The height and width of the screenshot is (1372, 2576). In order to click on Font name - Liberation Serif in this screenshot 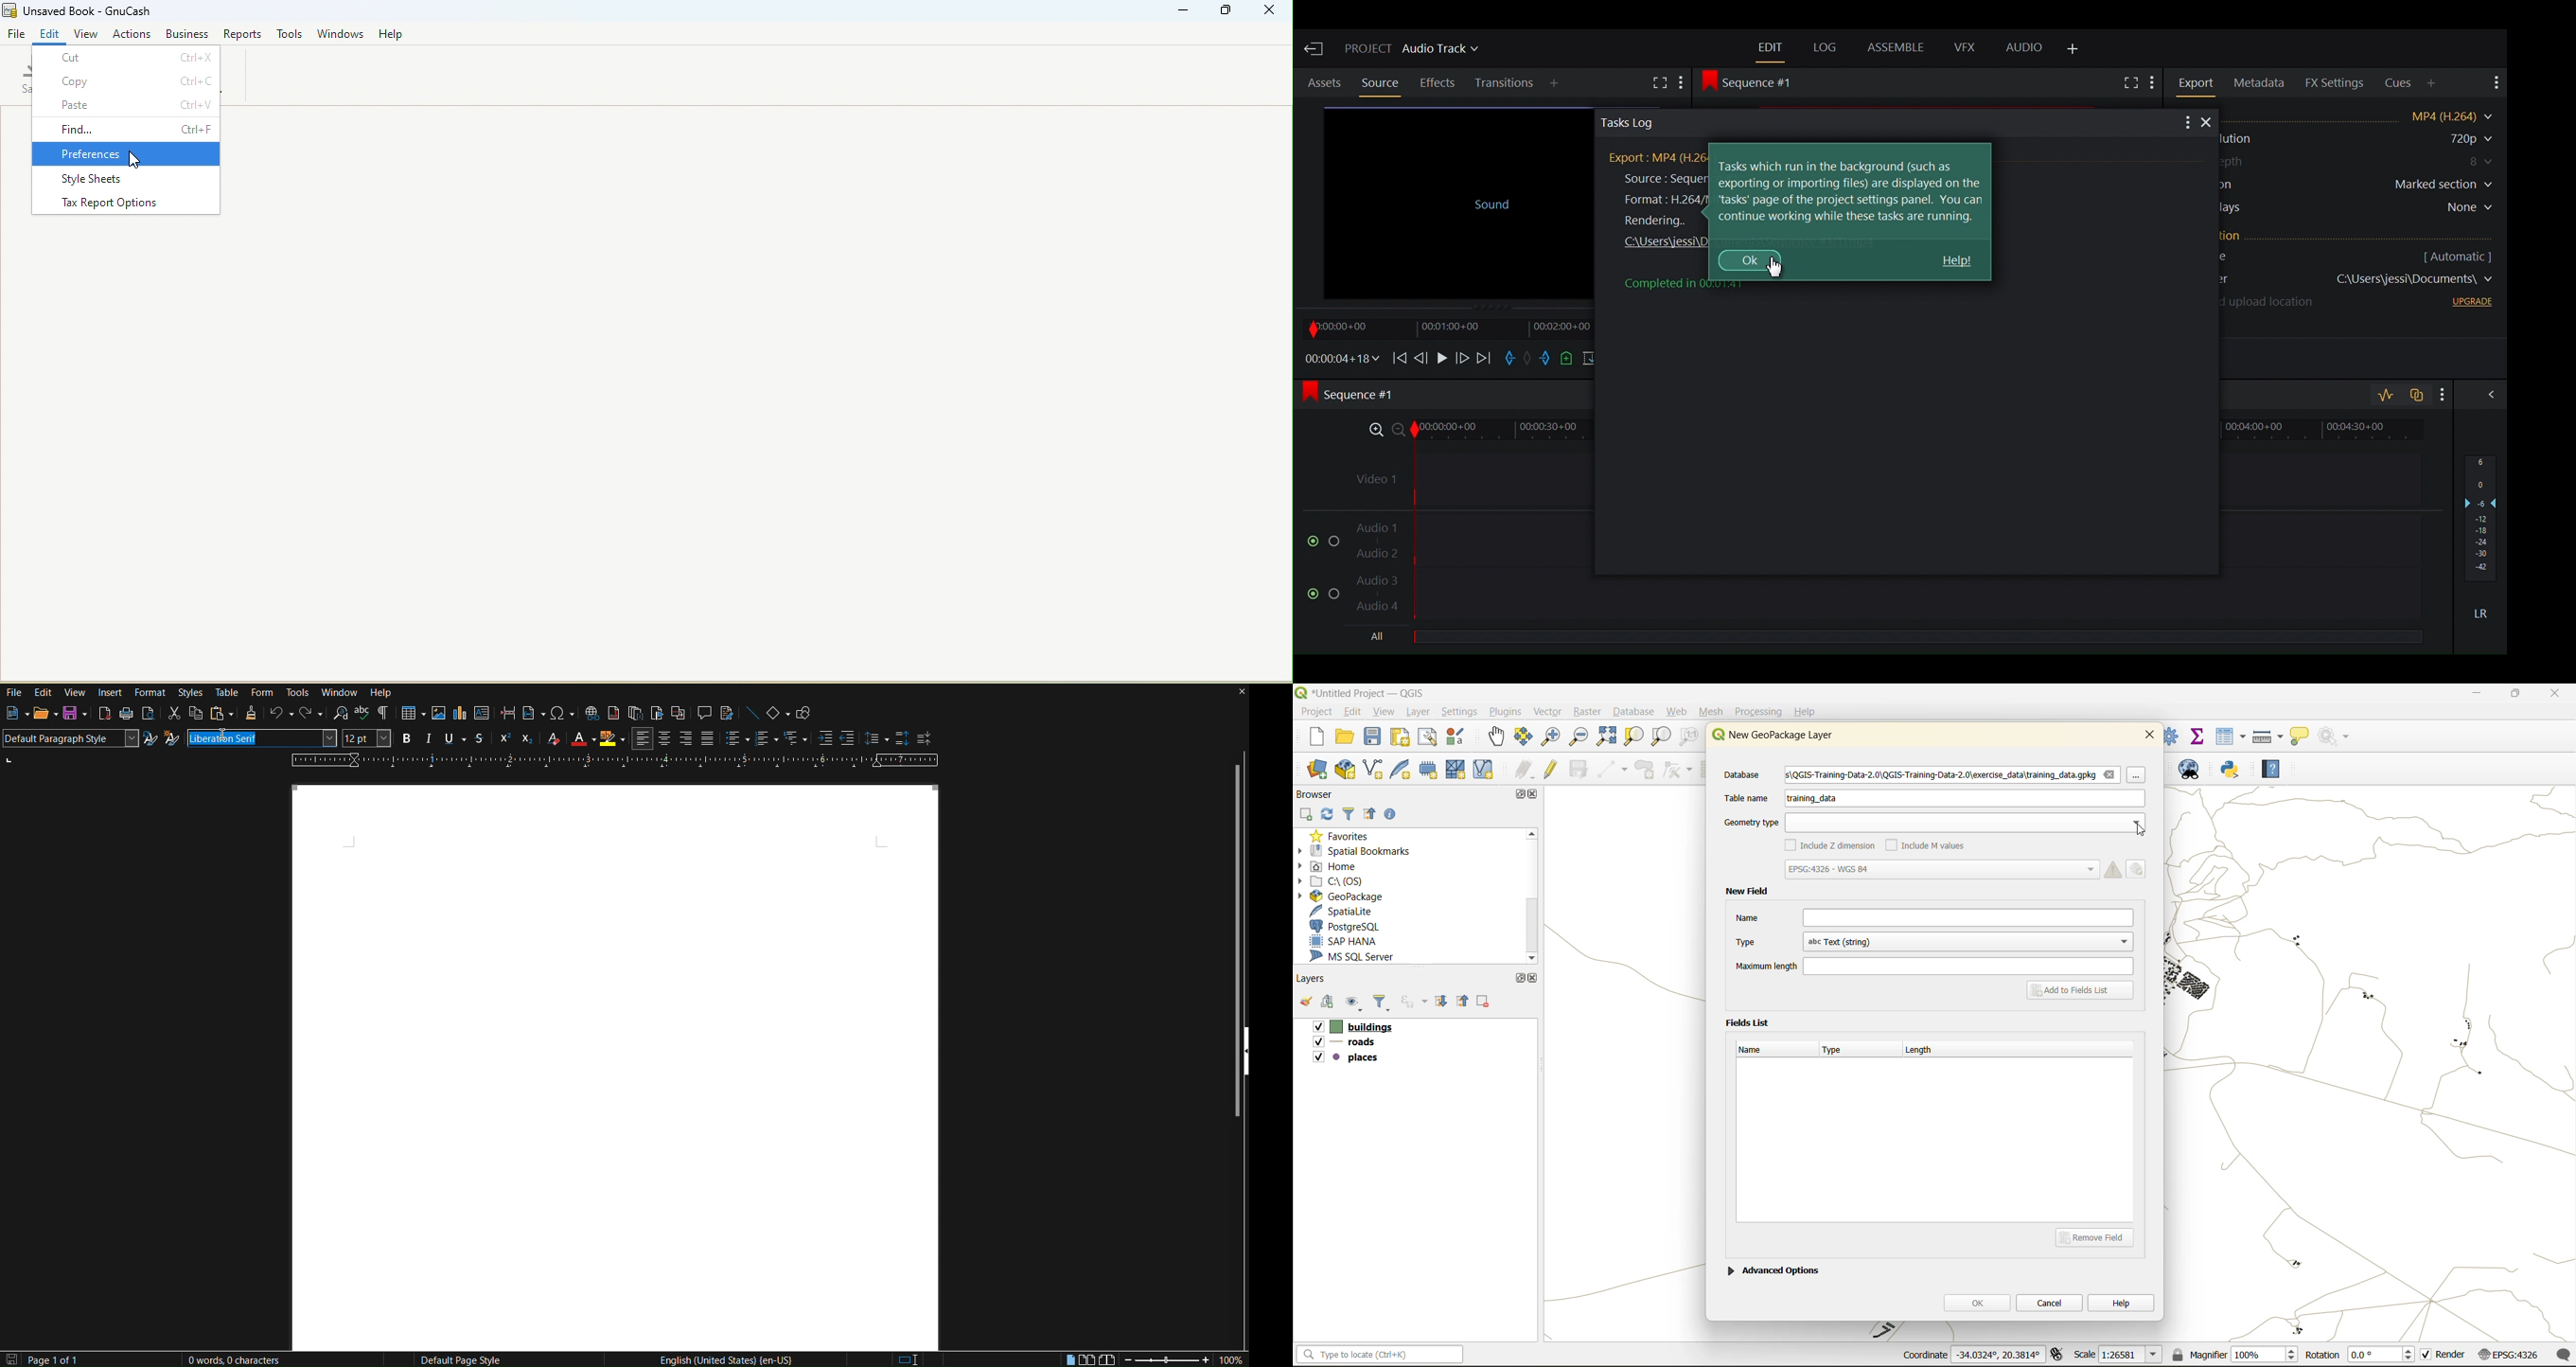, I will do `click(264, 739)`.